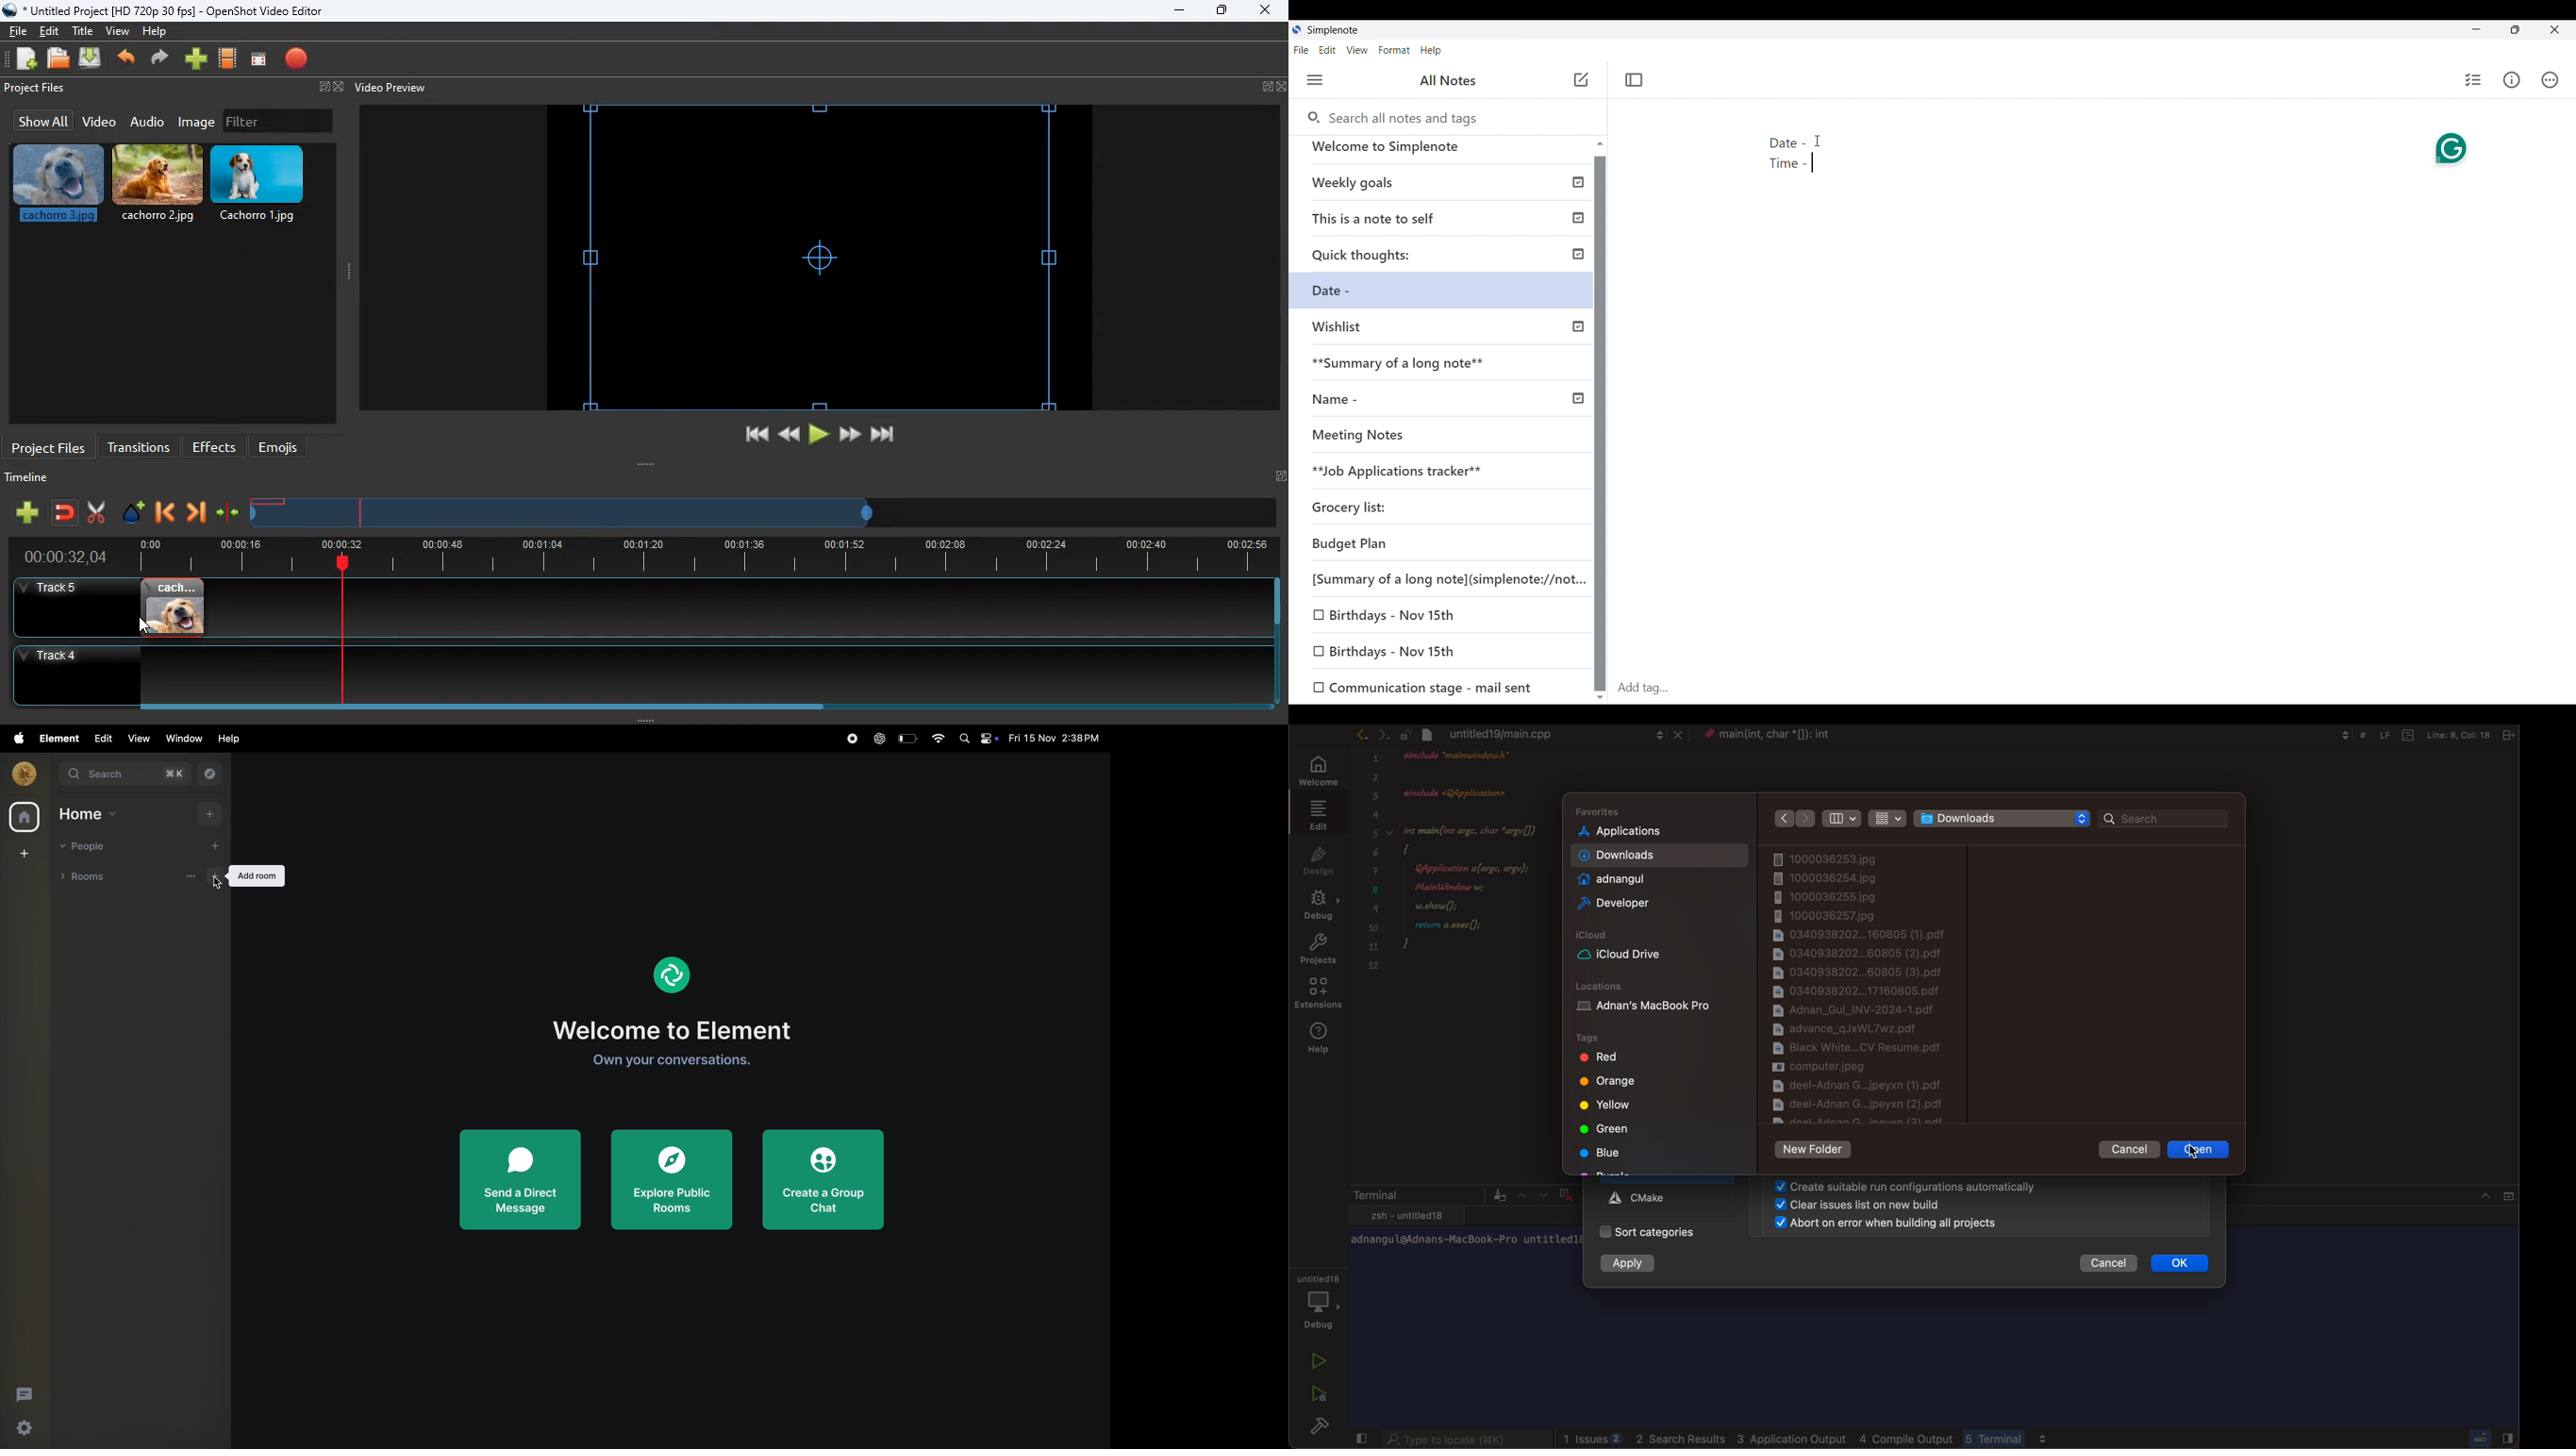  I want to click on cursor, so click(2198, 1149).